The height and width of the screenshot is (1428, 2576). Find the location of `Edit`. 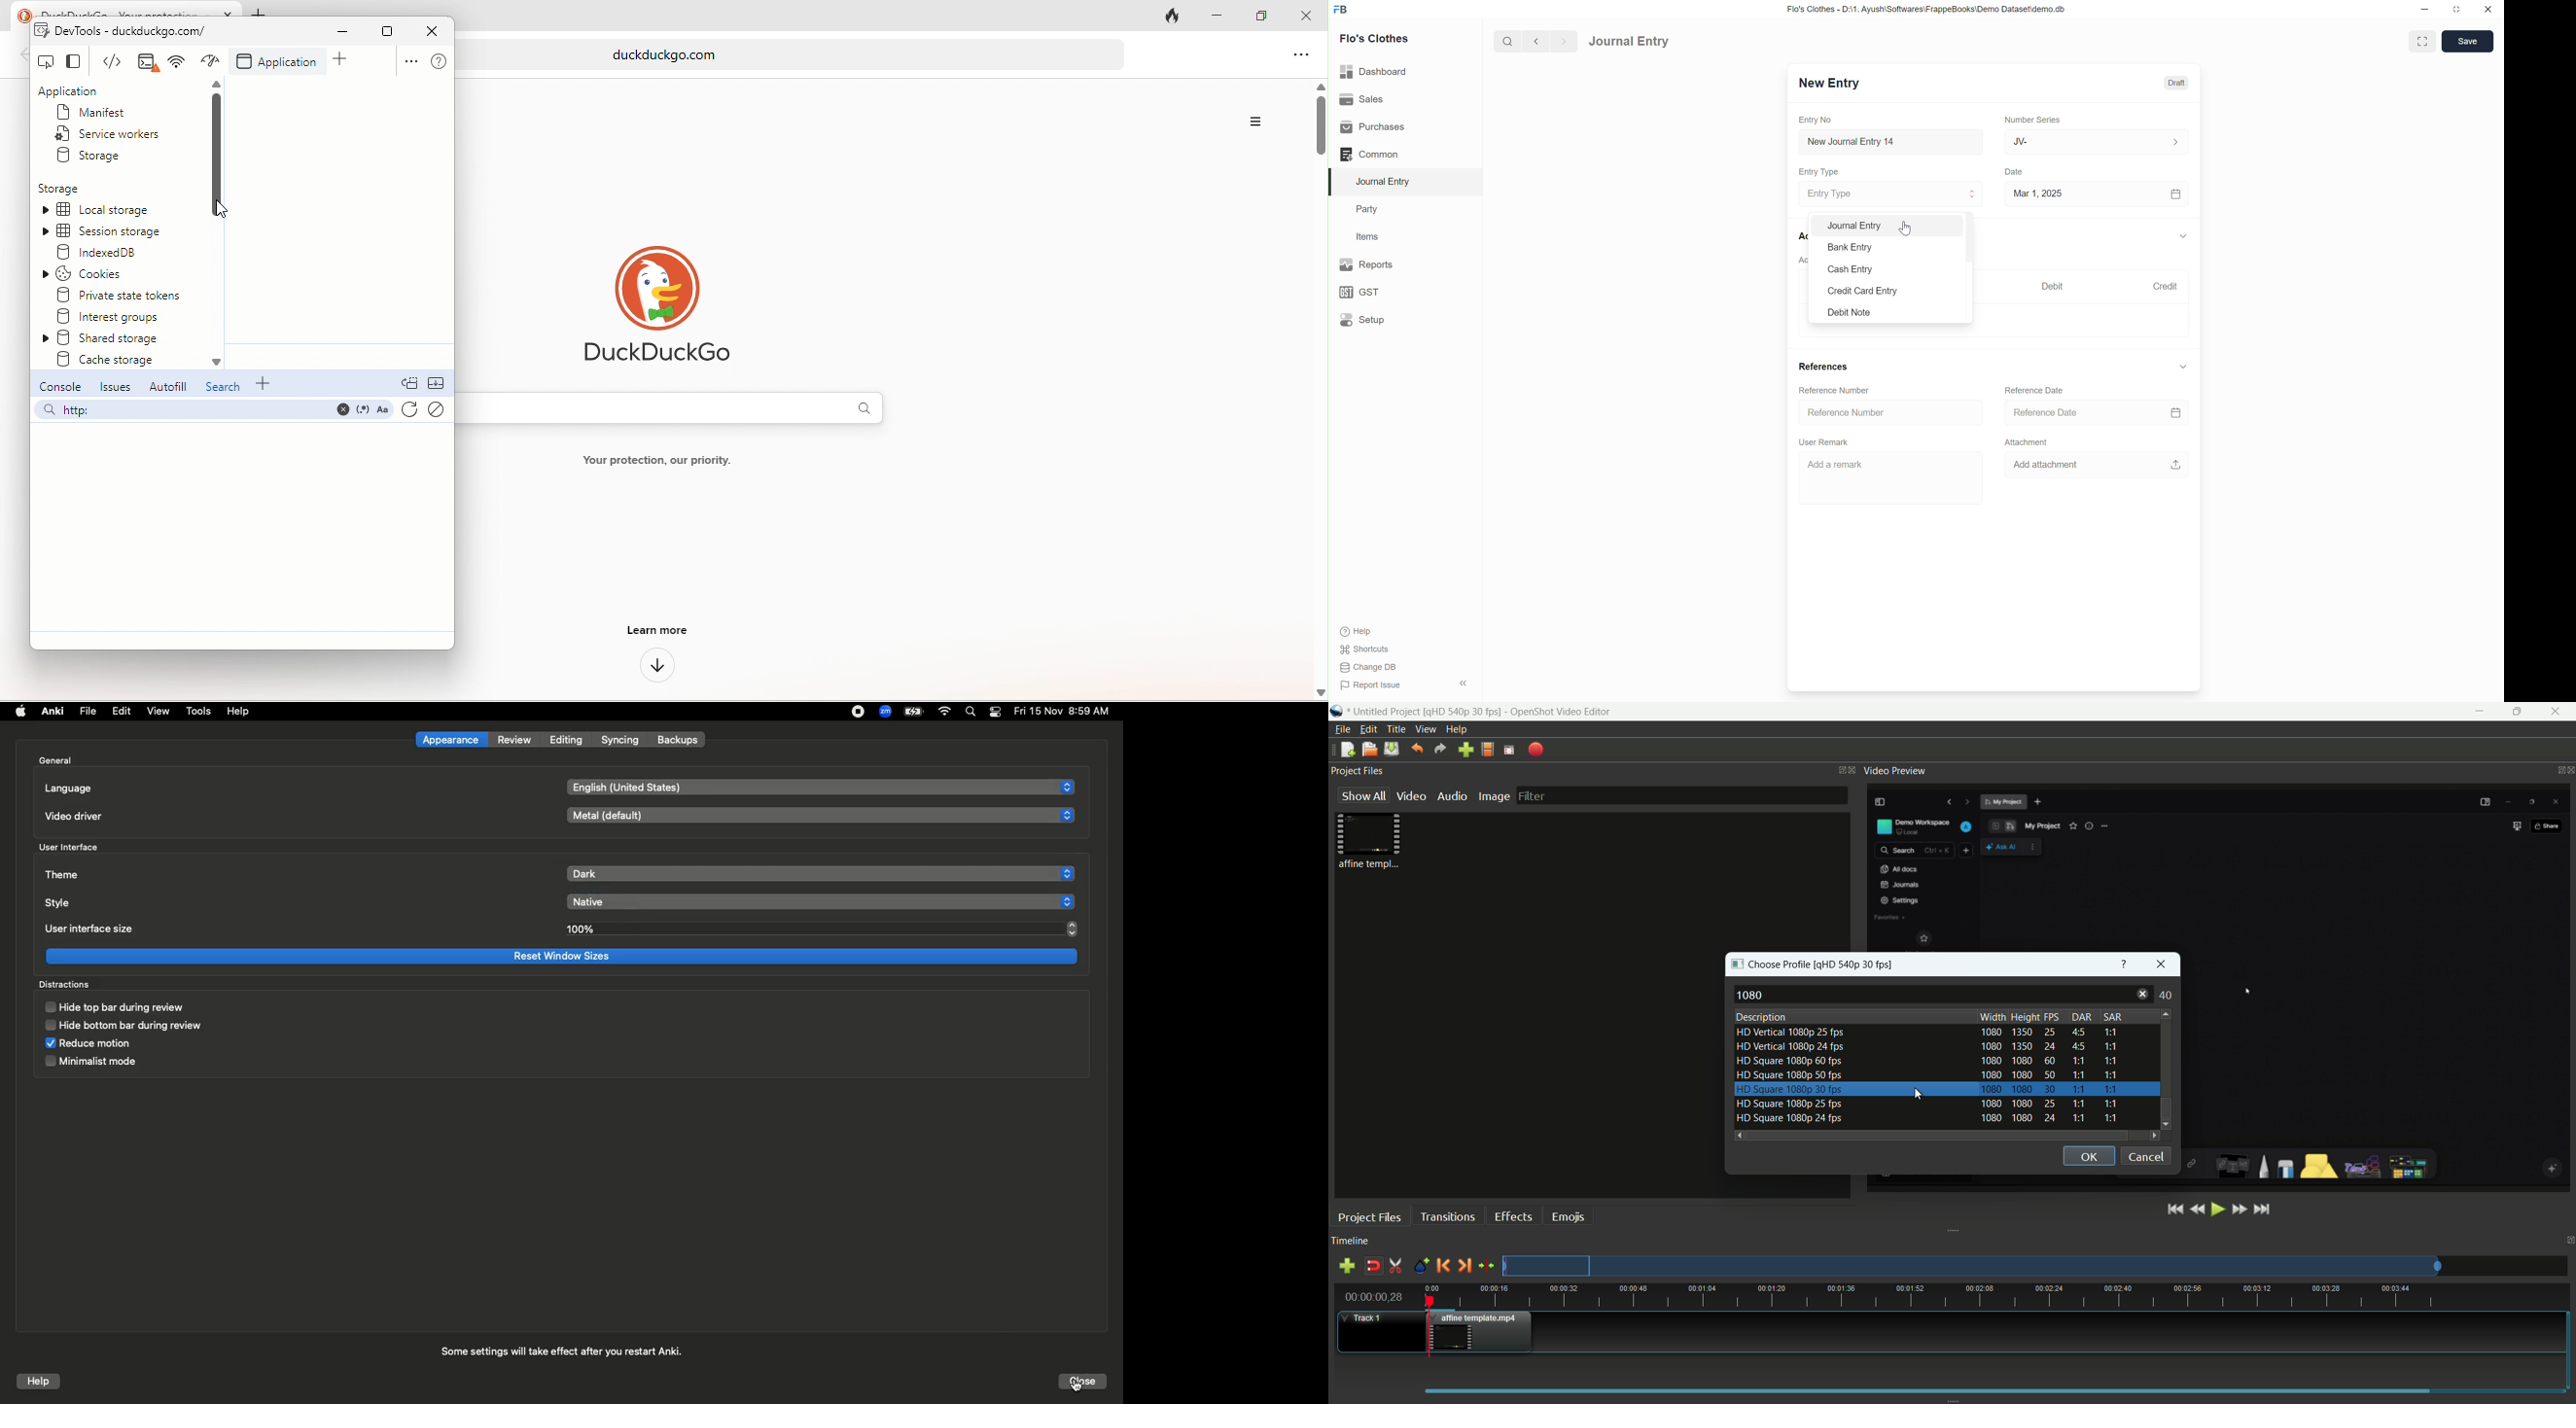

Edit is located at coordinates (122, 711).